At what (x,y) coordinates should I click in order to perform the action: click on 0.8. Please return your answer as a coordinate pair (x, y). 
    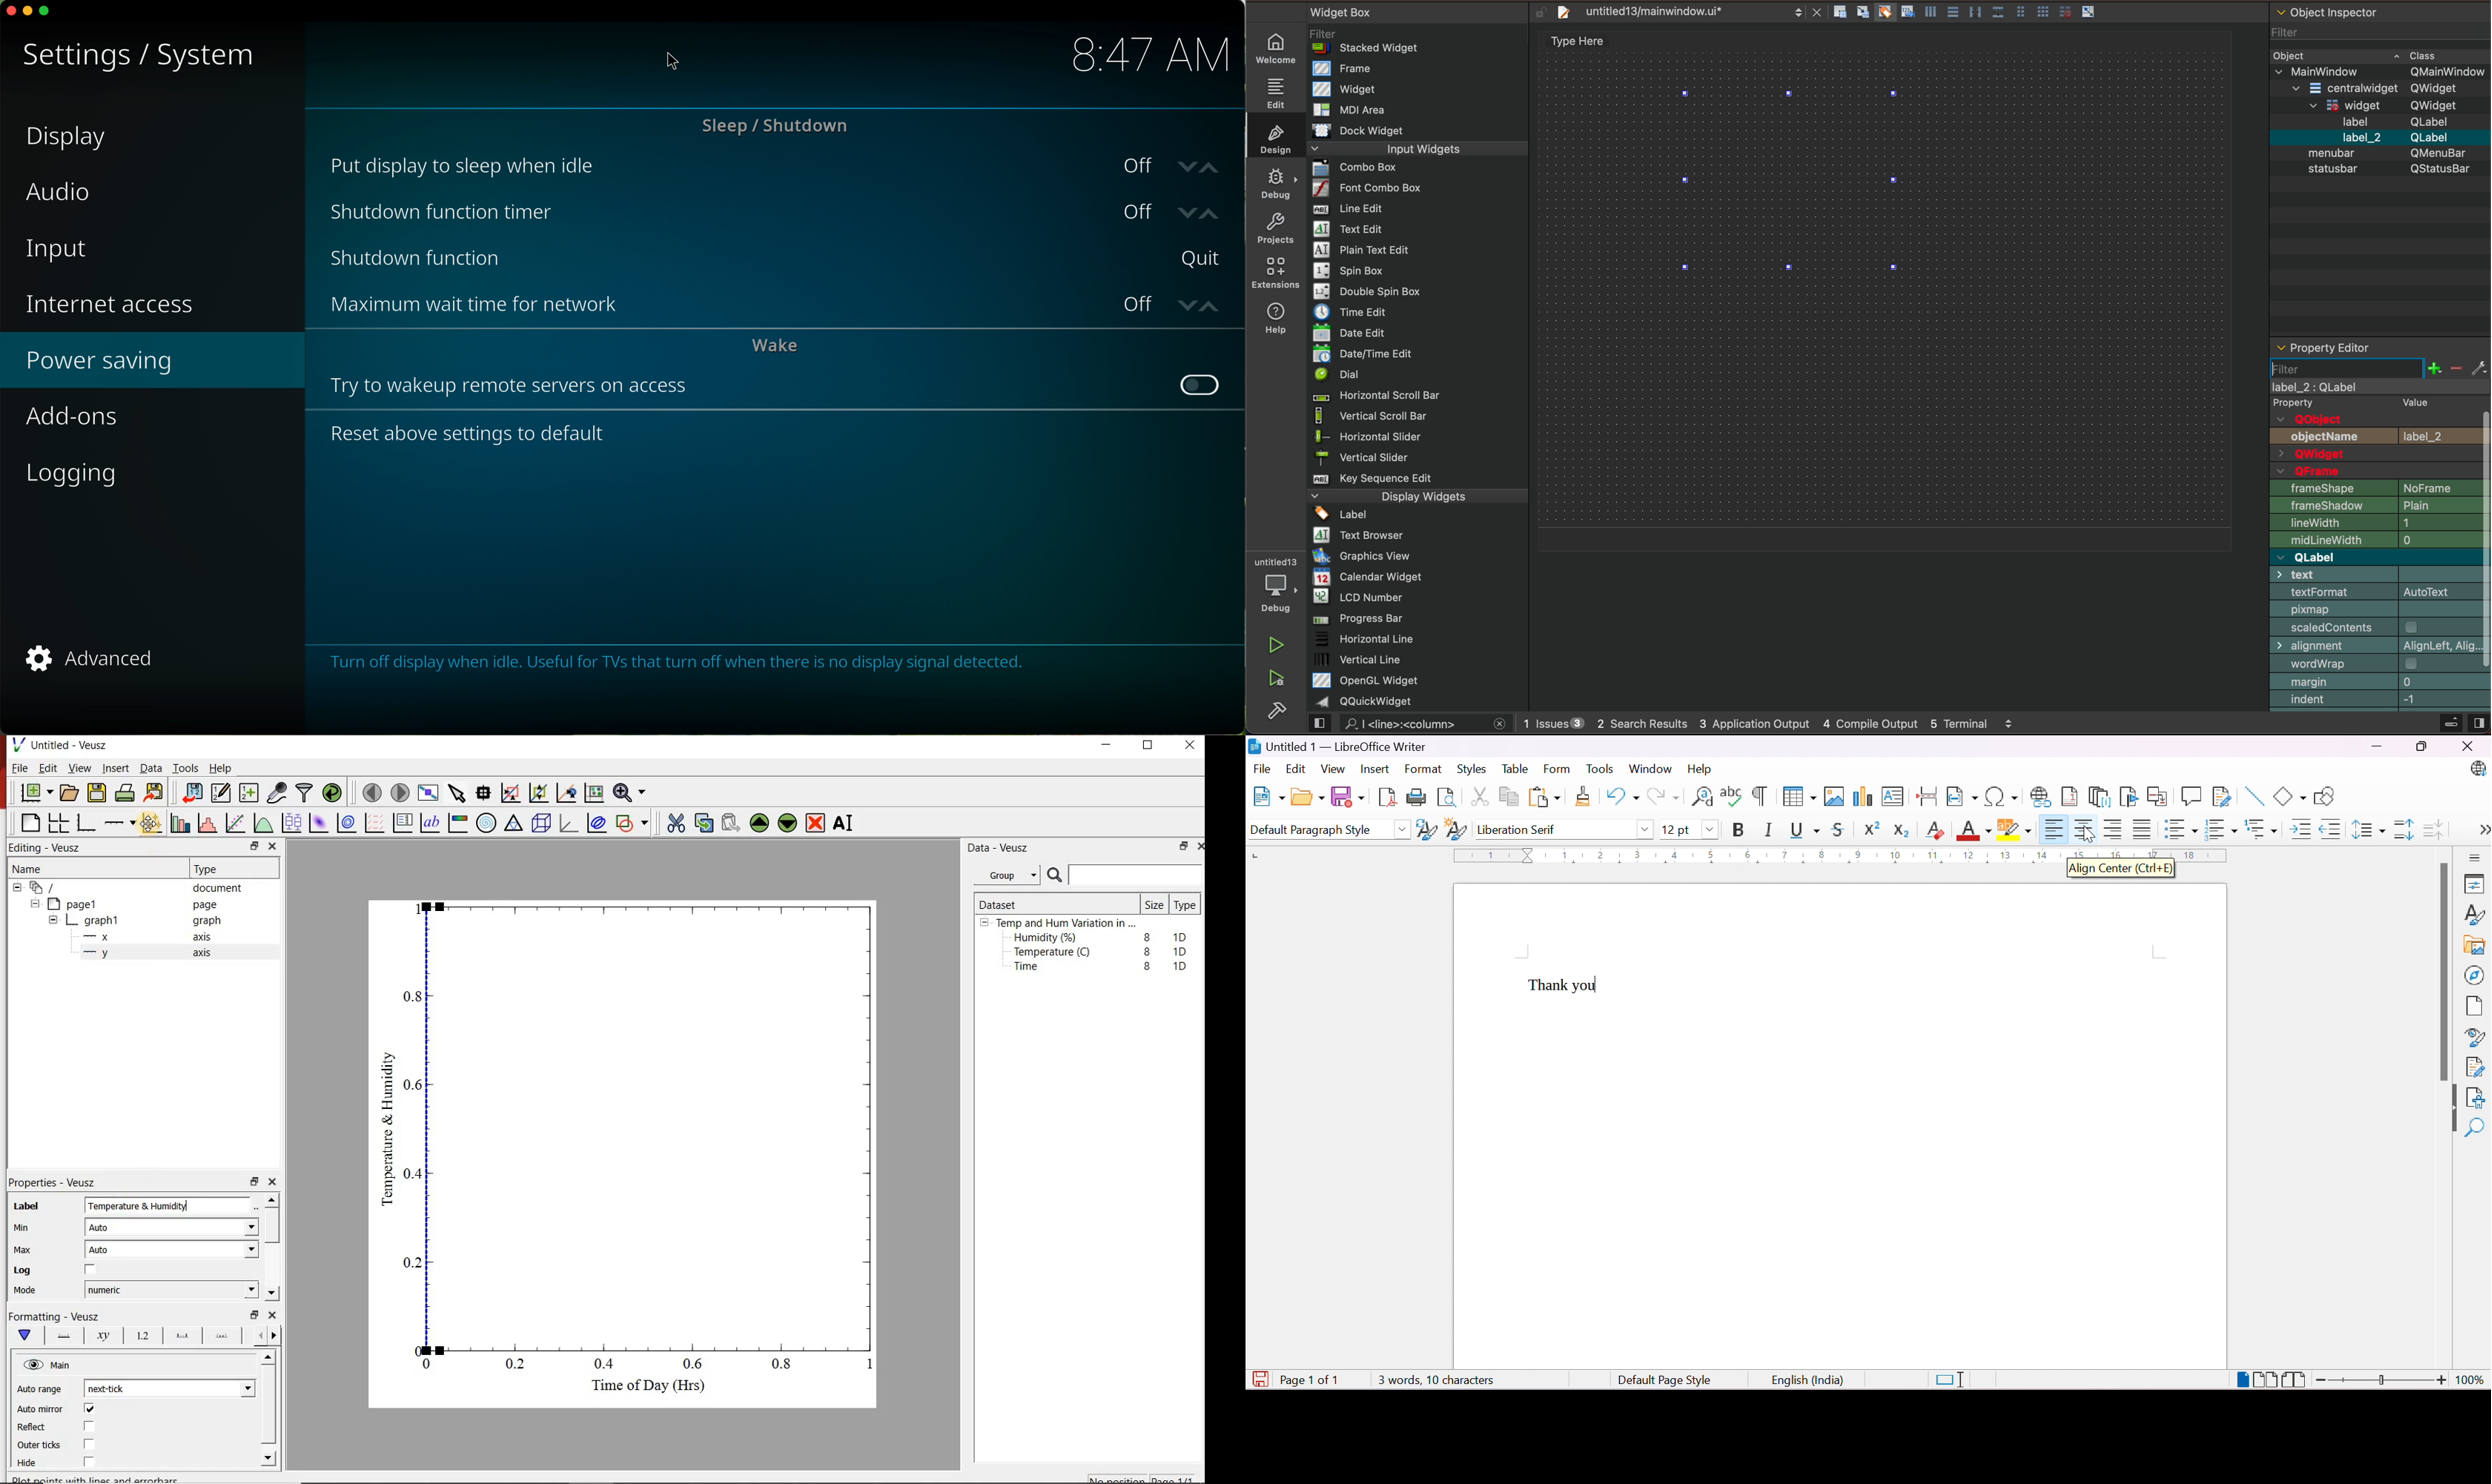
    Looking at the image, I should click on (413, 996).